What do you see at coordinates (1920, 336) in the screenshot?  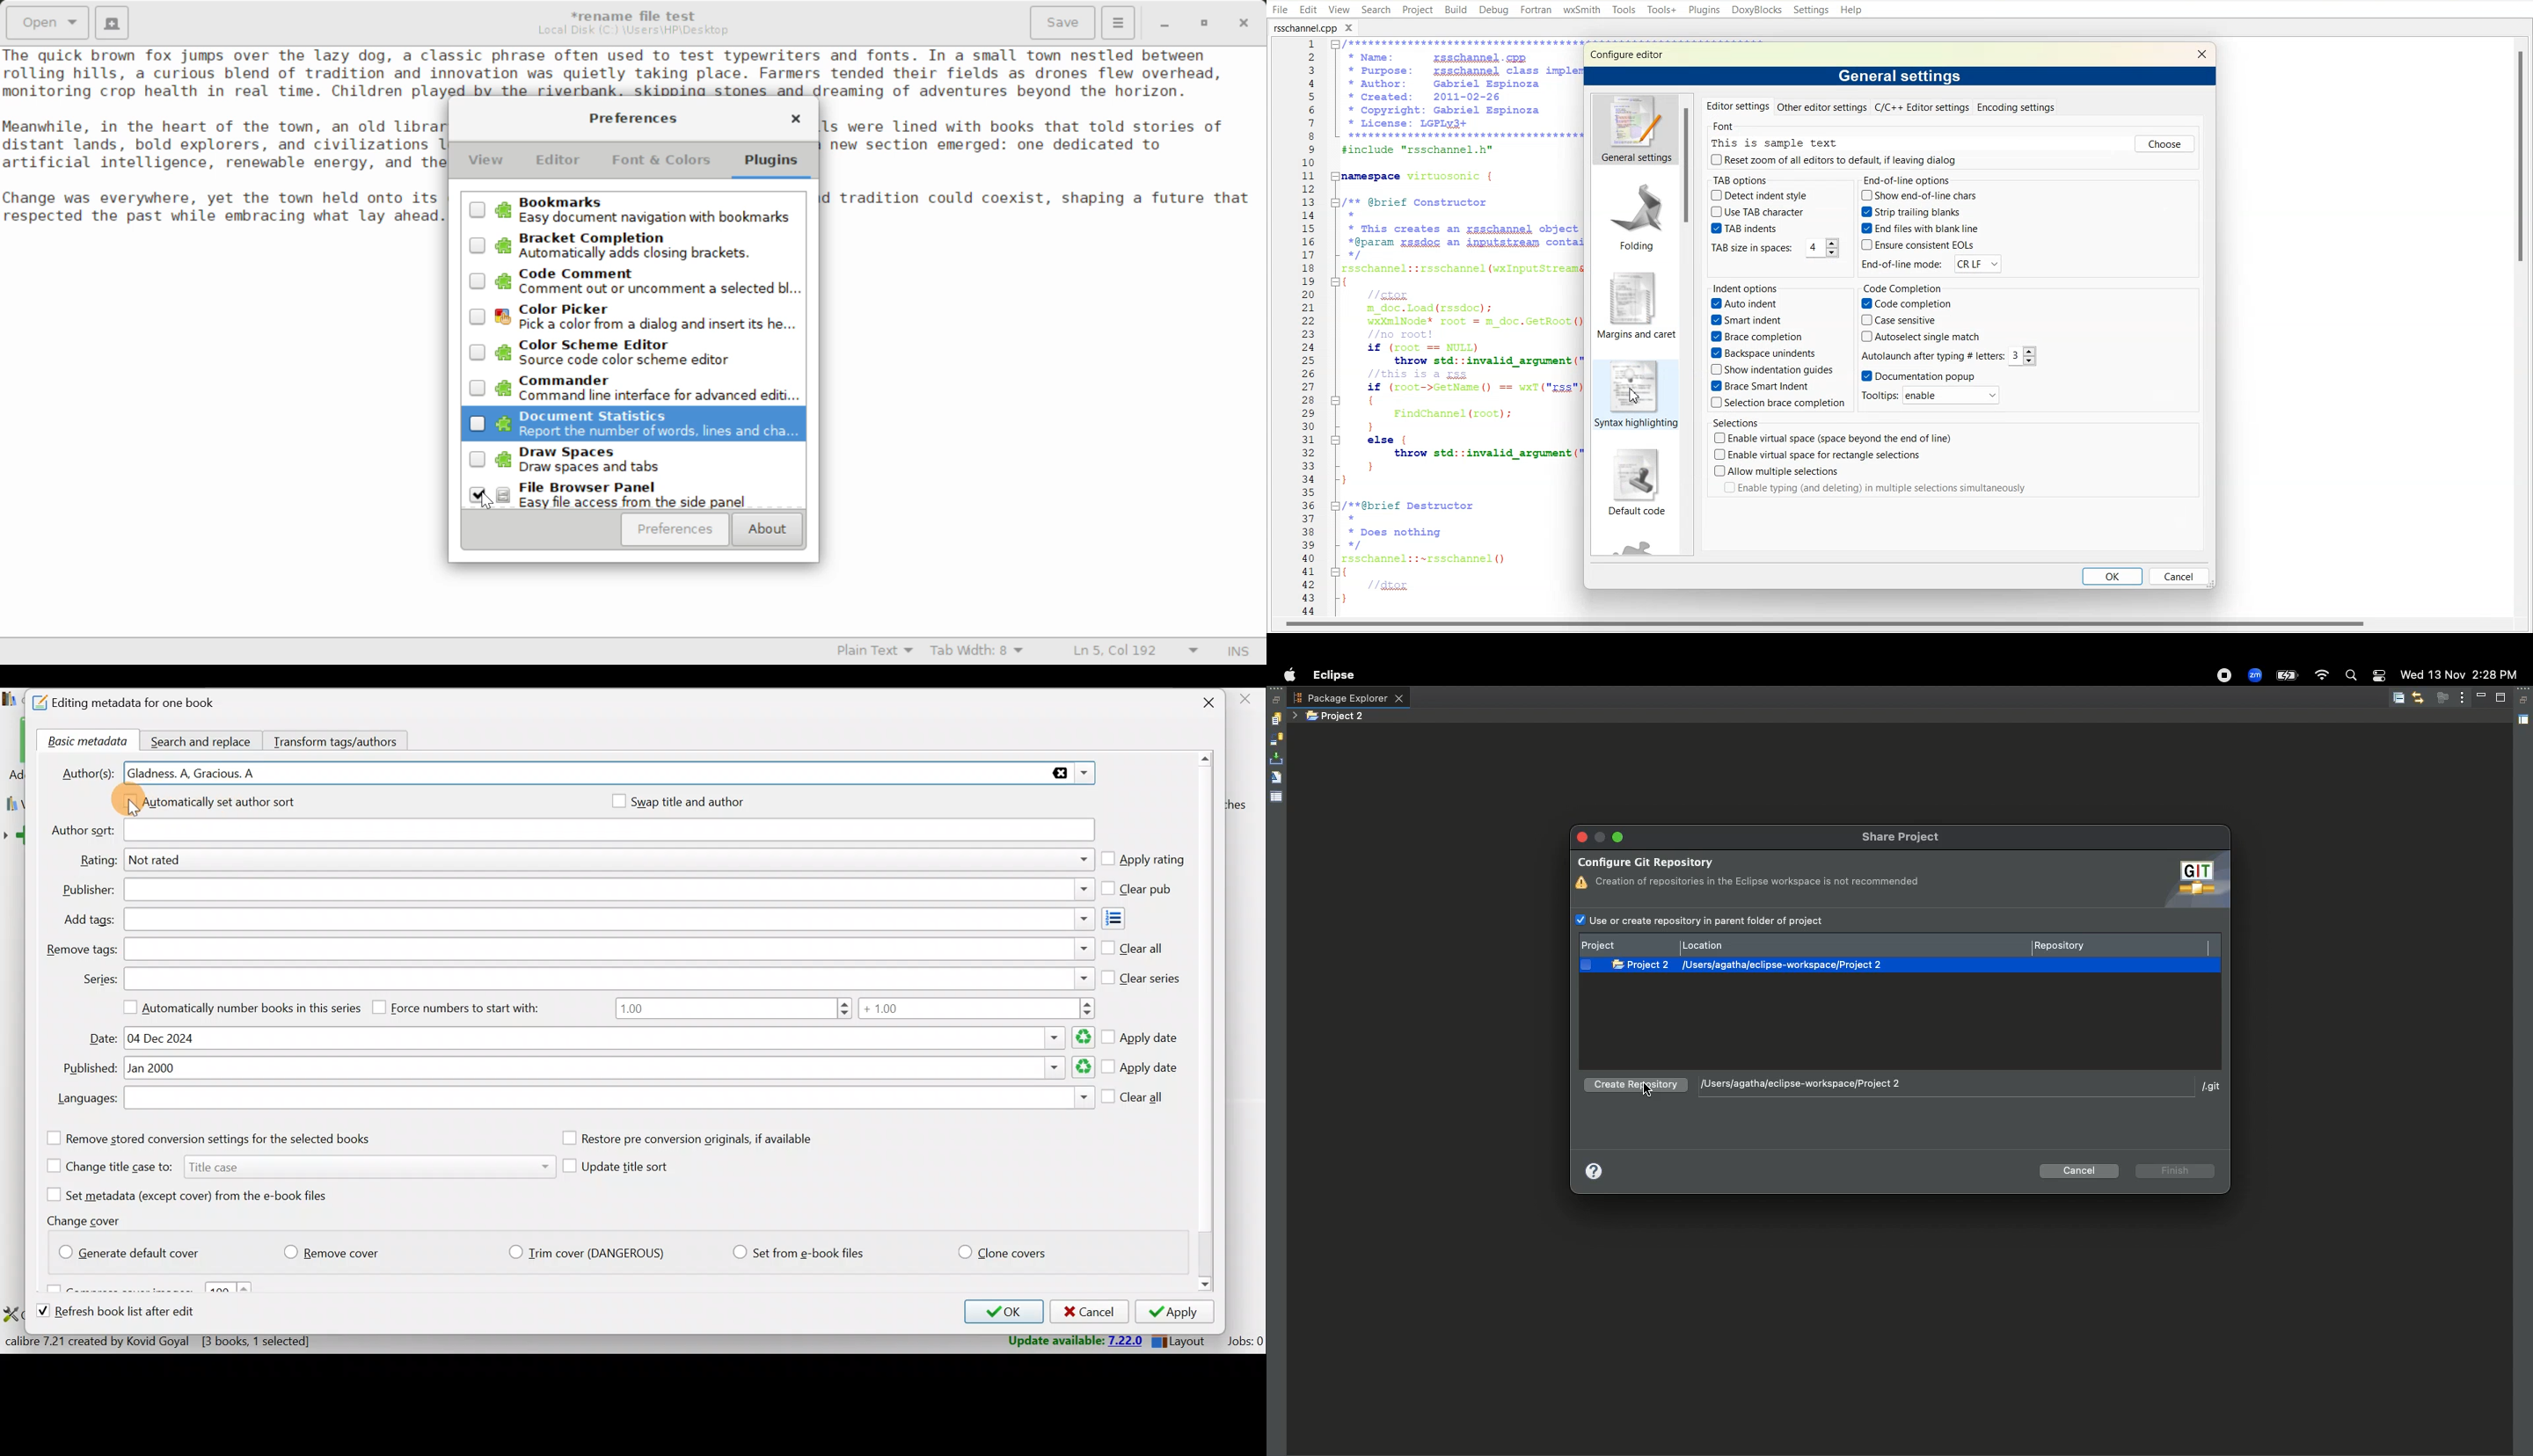 I see `Auto select single match` at bounding box center [1920, 336].